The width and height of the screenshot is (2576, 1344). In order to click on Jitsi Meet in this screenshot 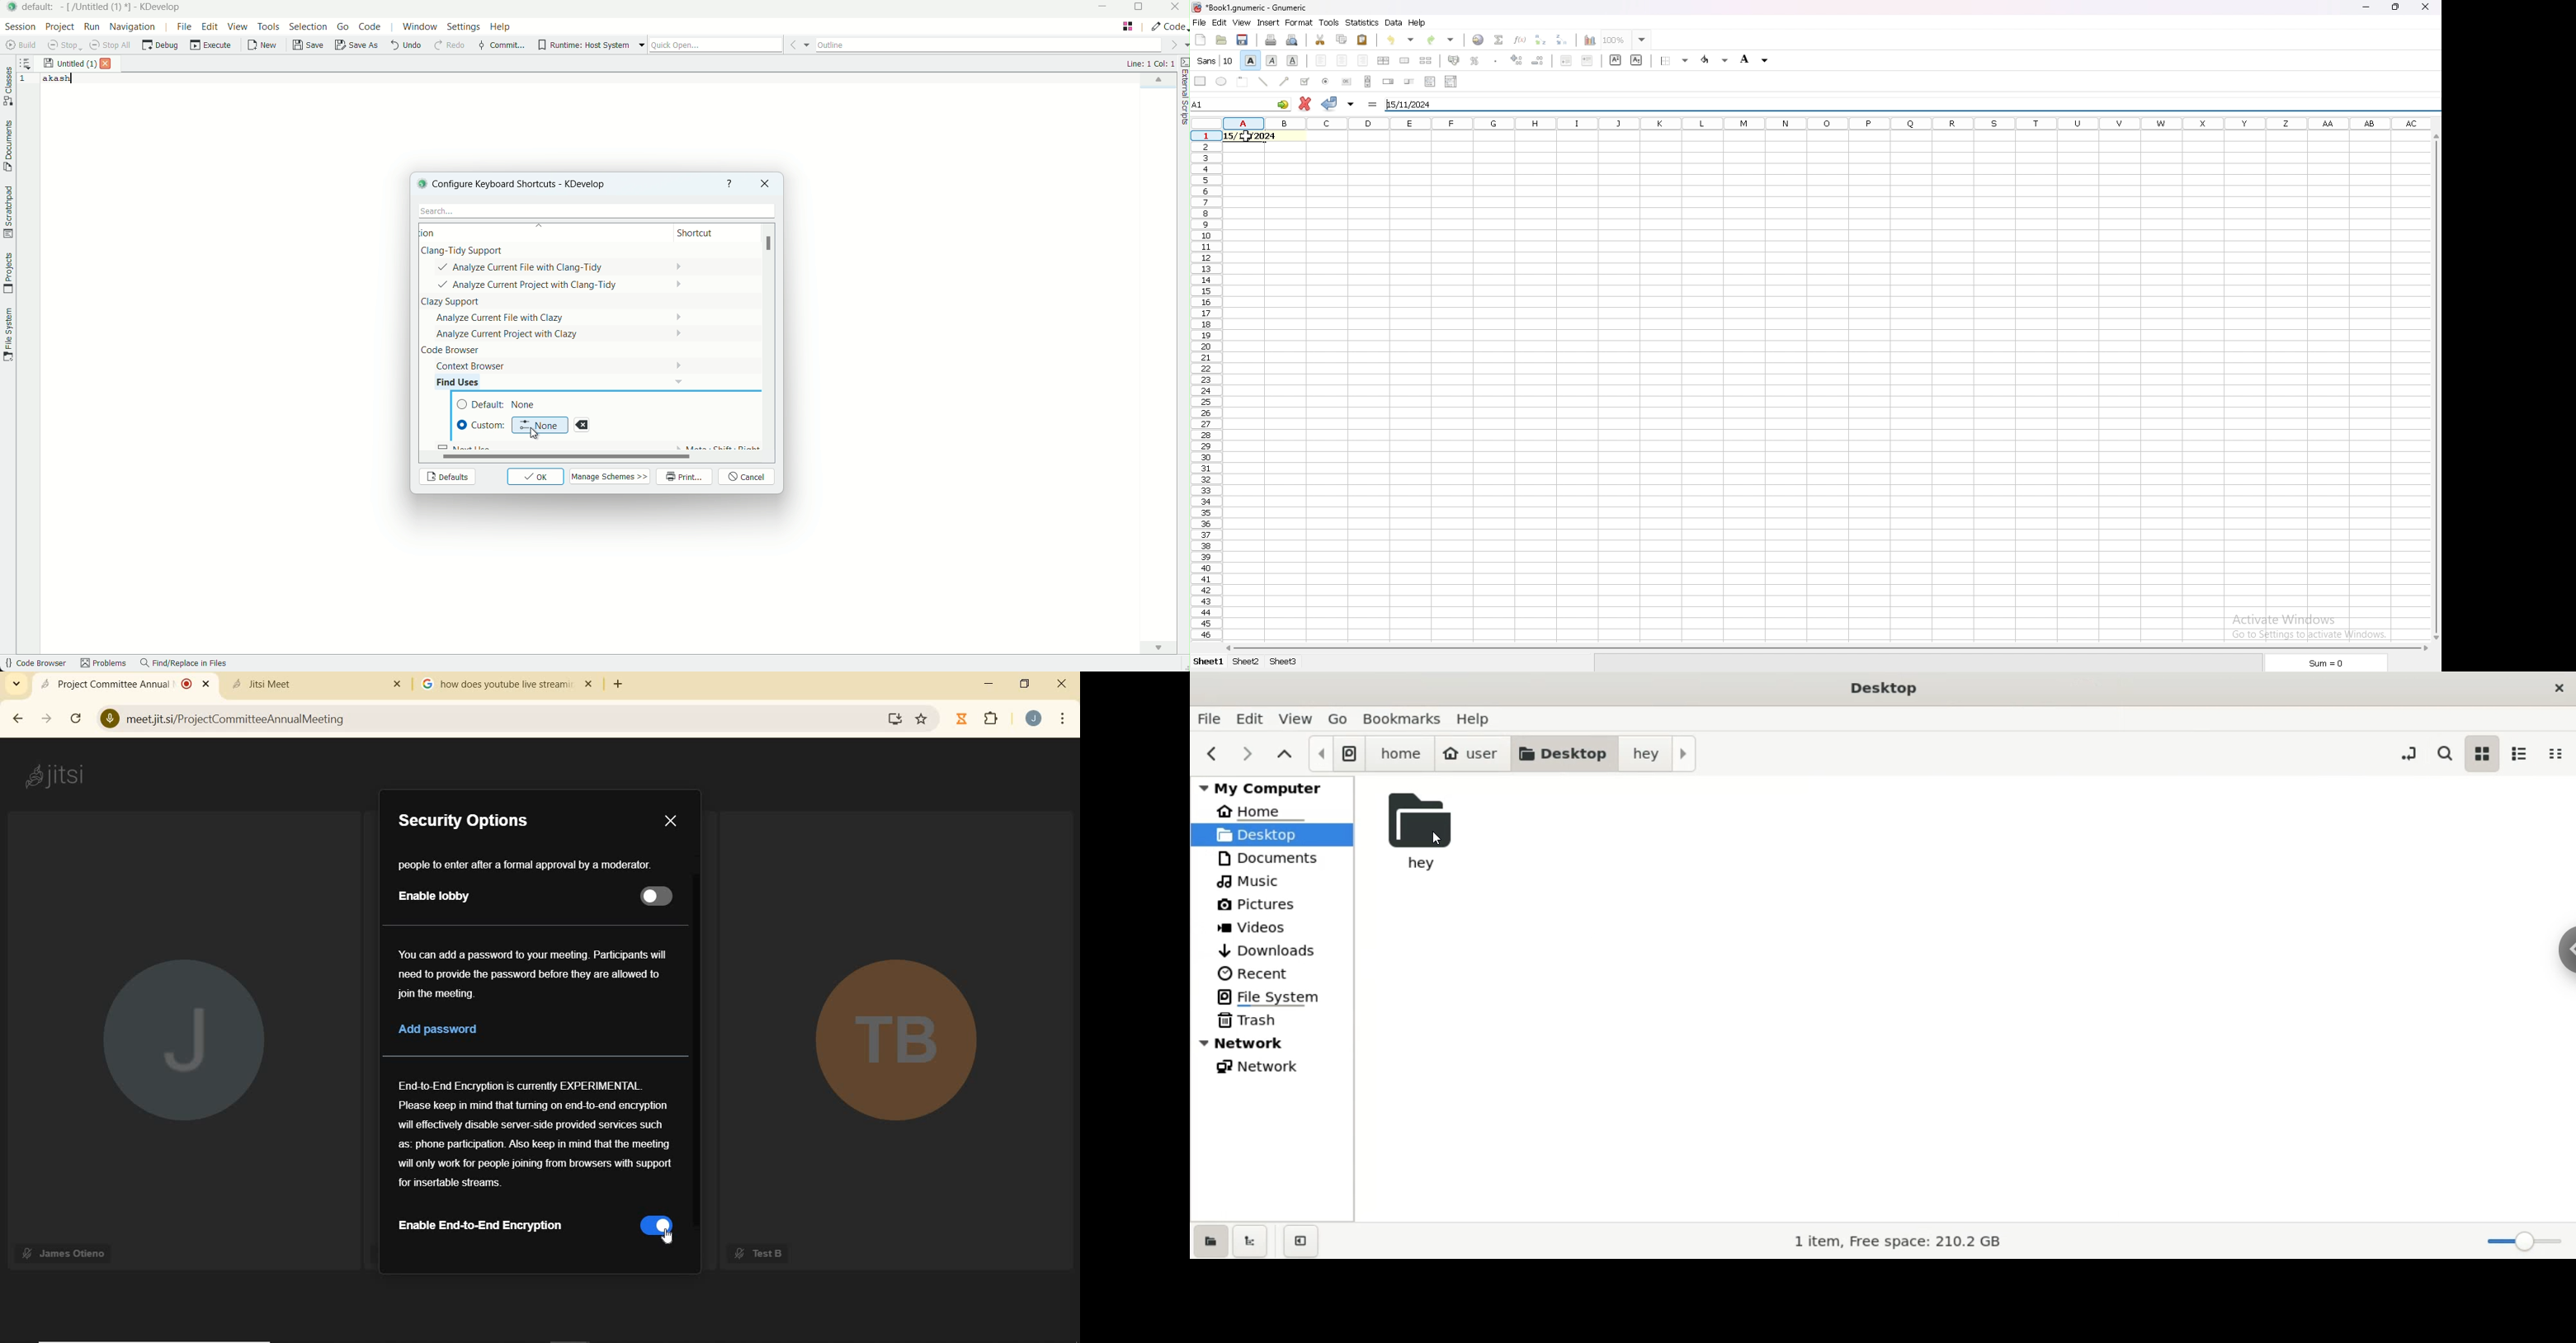, I will do `click(319, 682)`.